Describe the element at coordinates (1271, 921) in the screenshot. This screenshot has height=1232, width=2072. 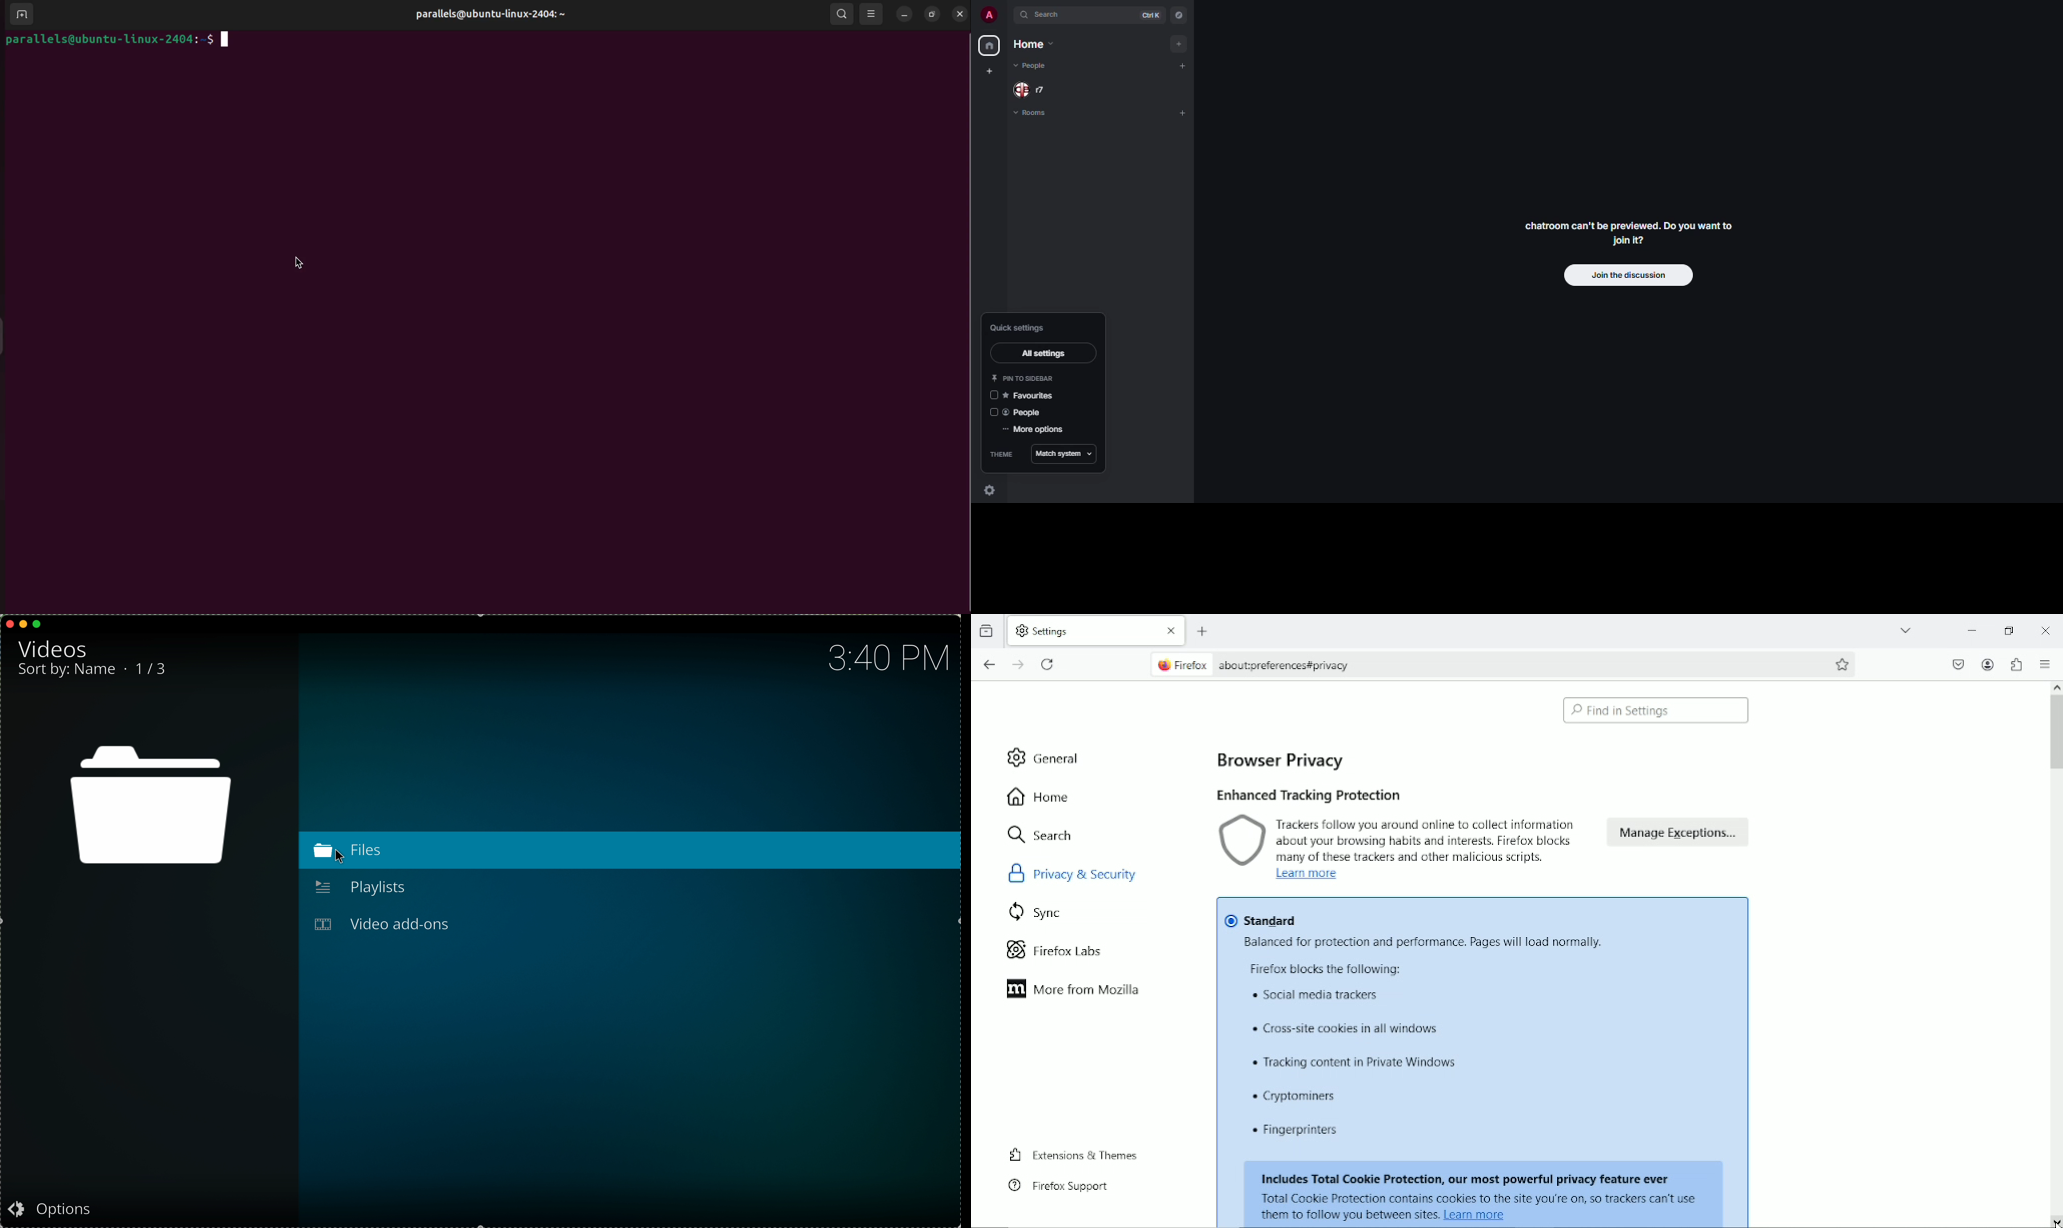
I see `standard` at that location.